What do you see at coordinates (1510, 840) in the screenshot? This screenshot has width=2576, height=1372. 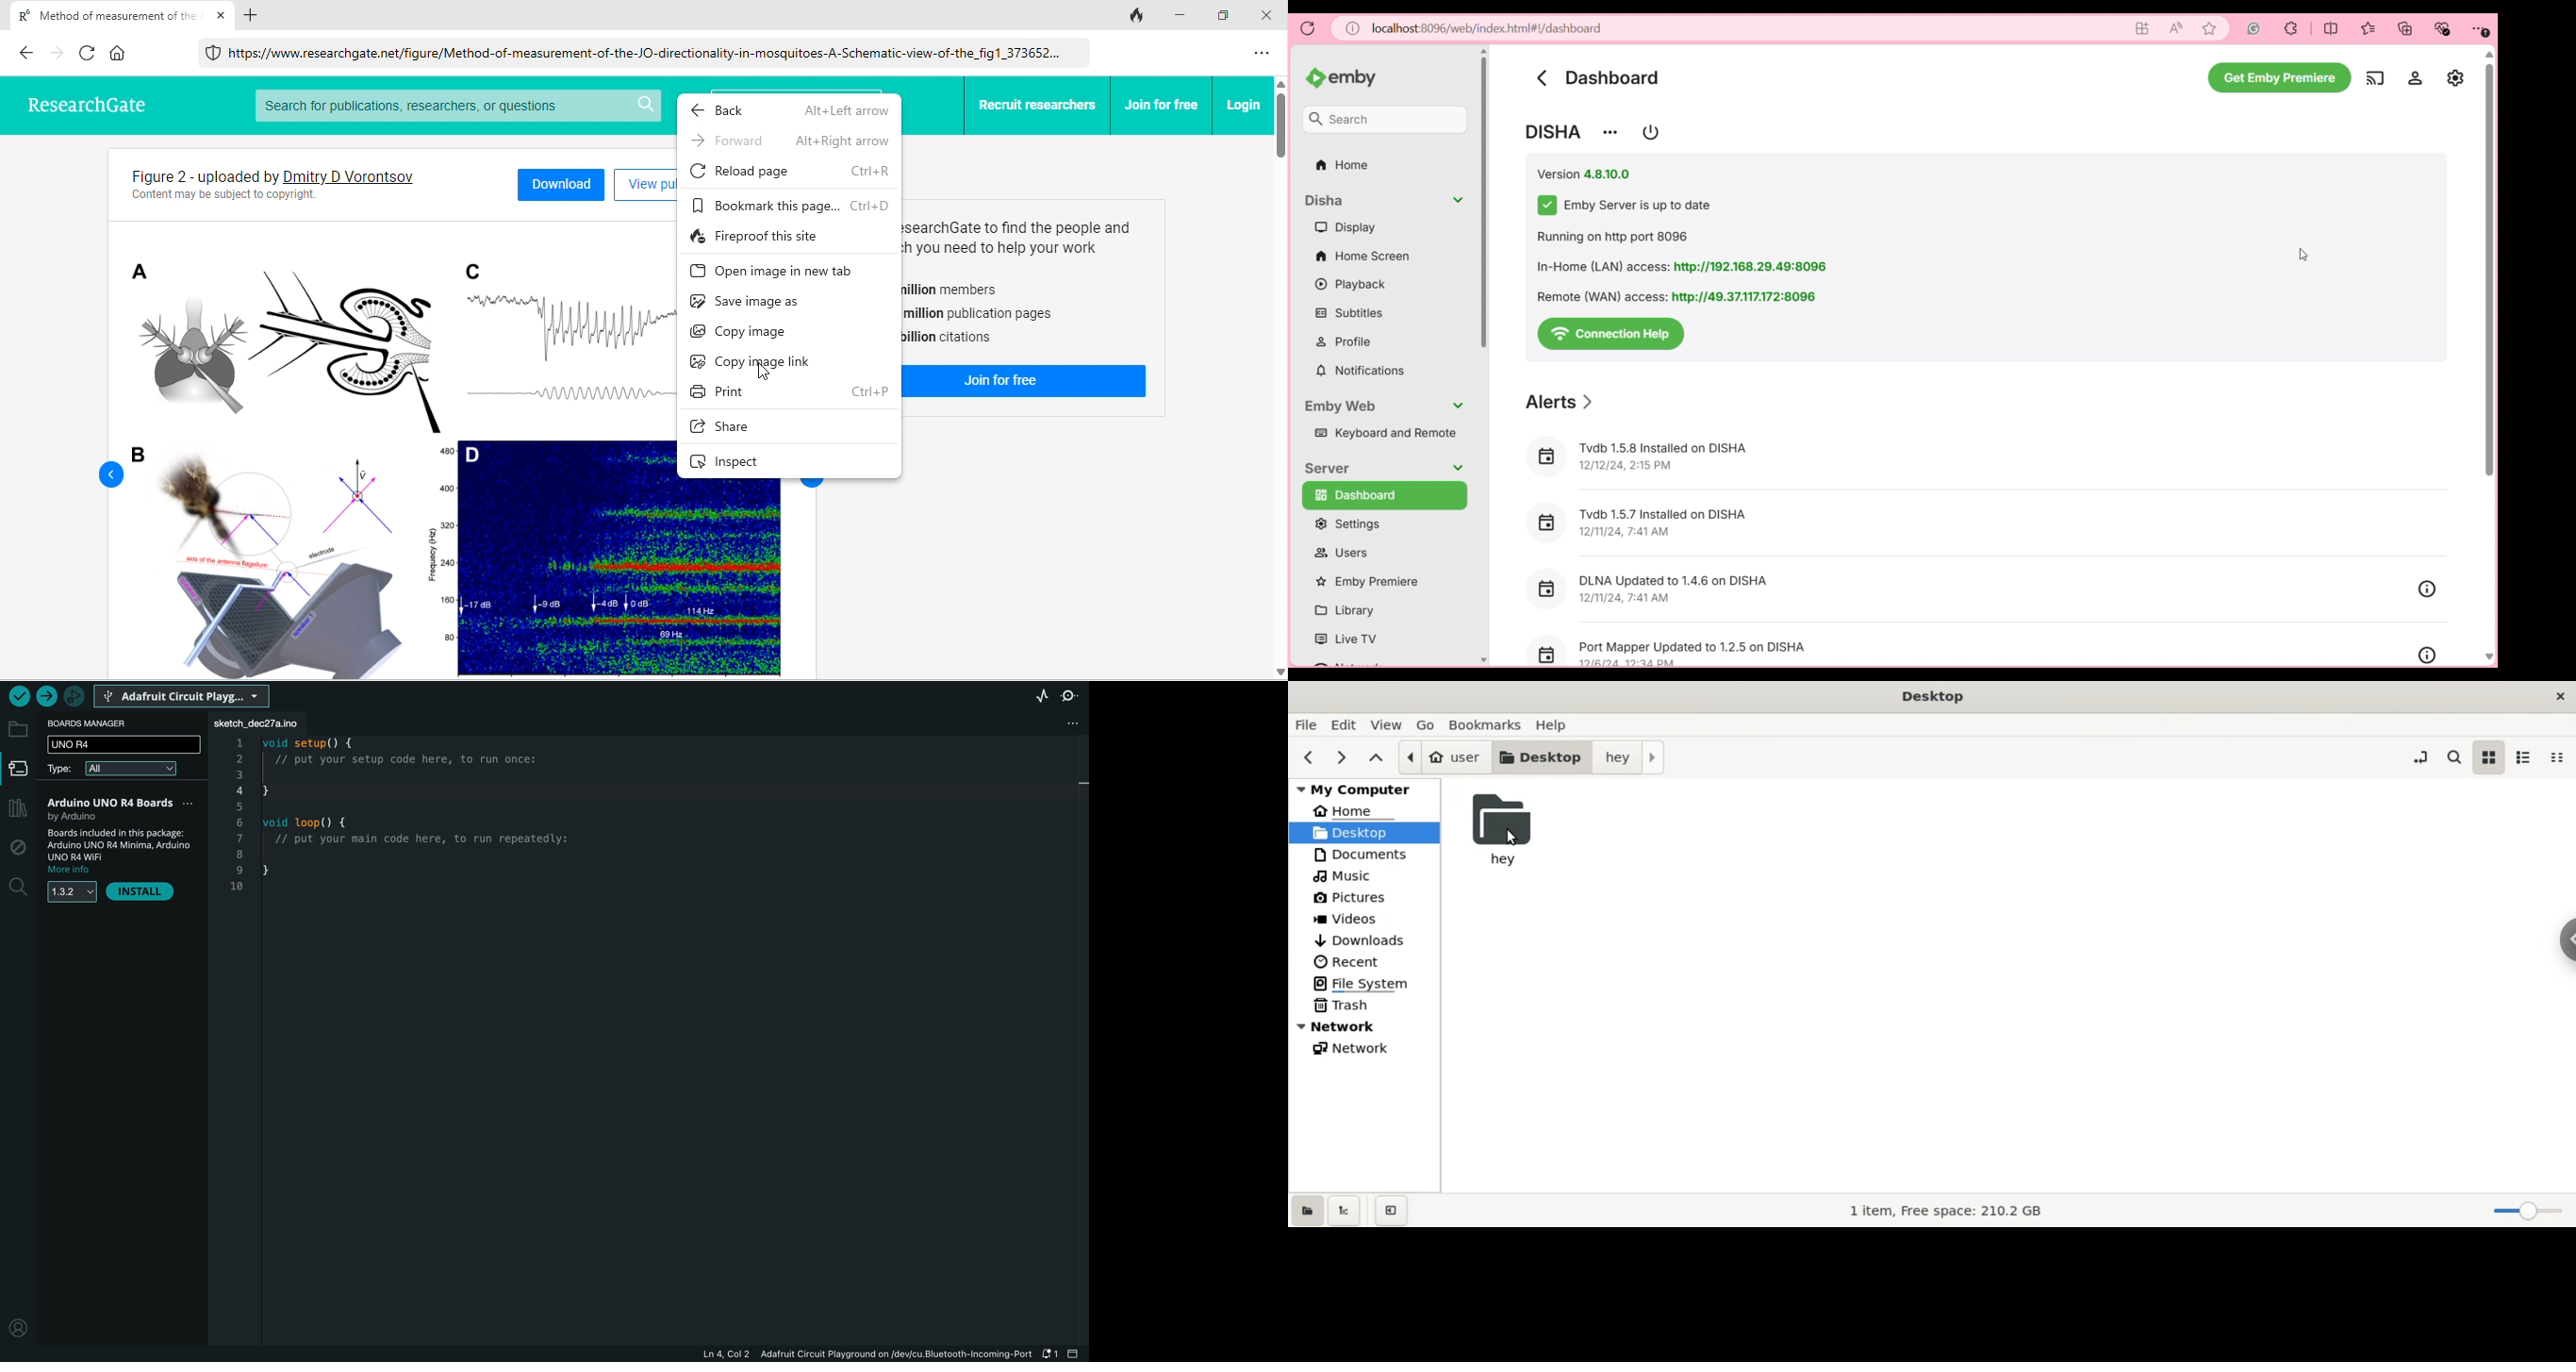 I see `cursor` at bounding box center [1510, 840].